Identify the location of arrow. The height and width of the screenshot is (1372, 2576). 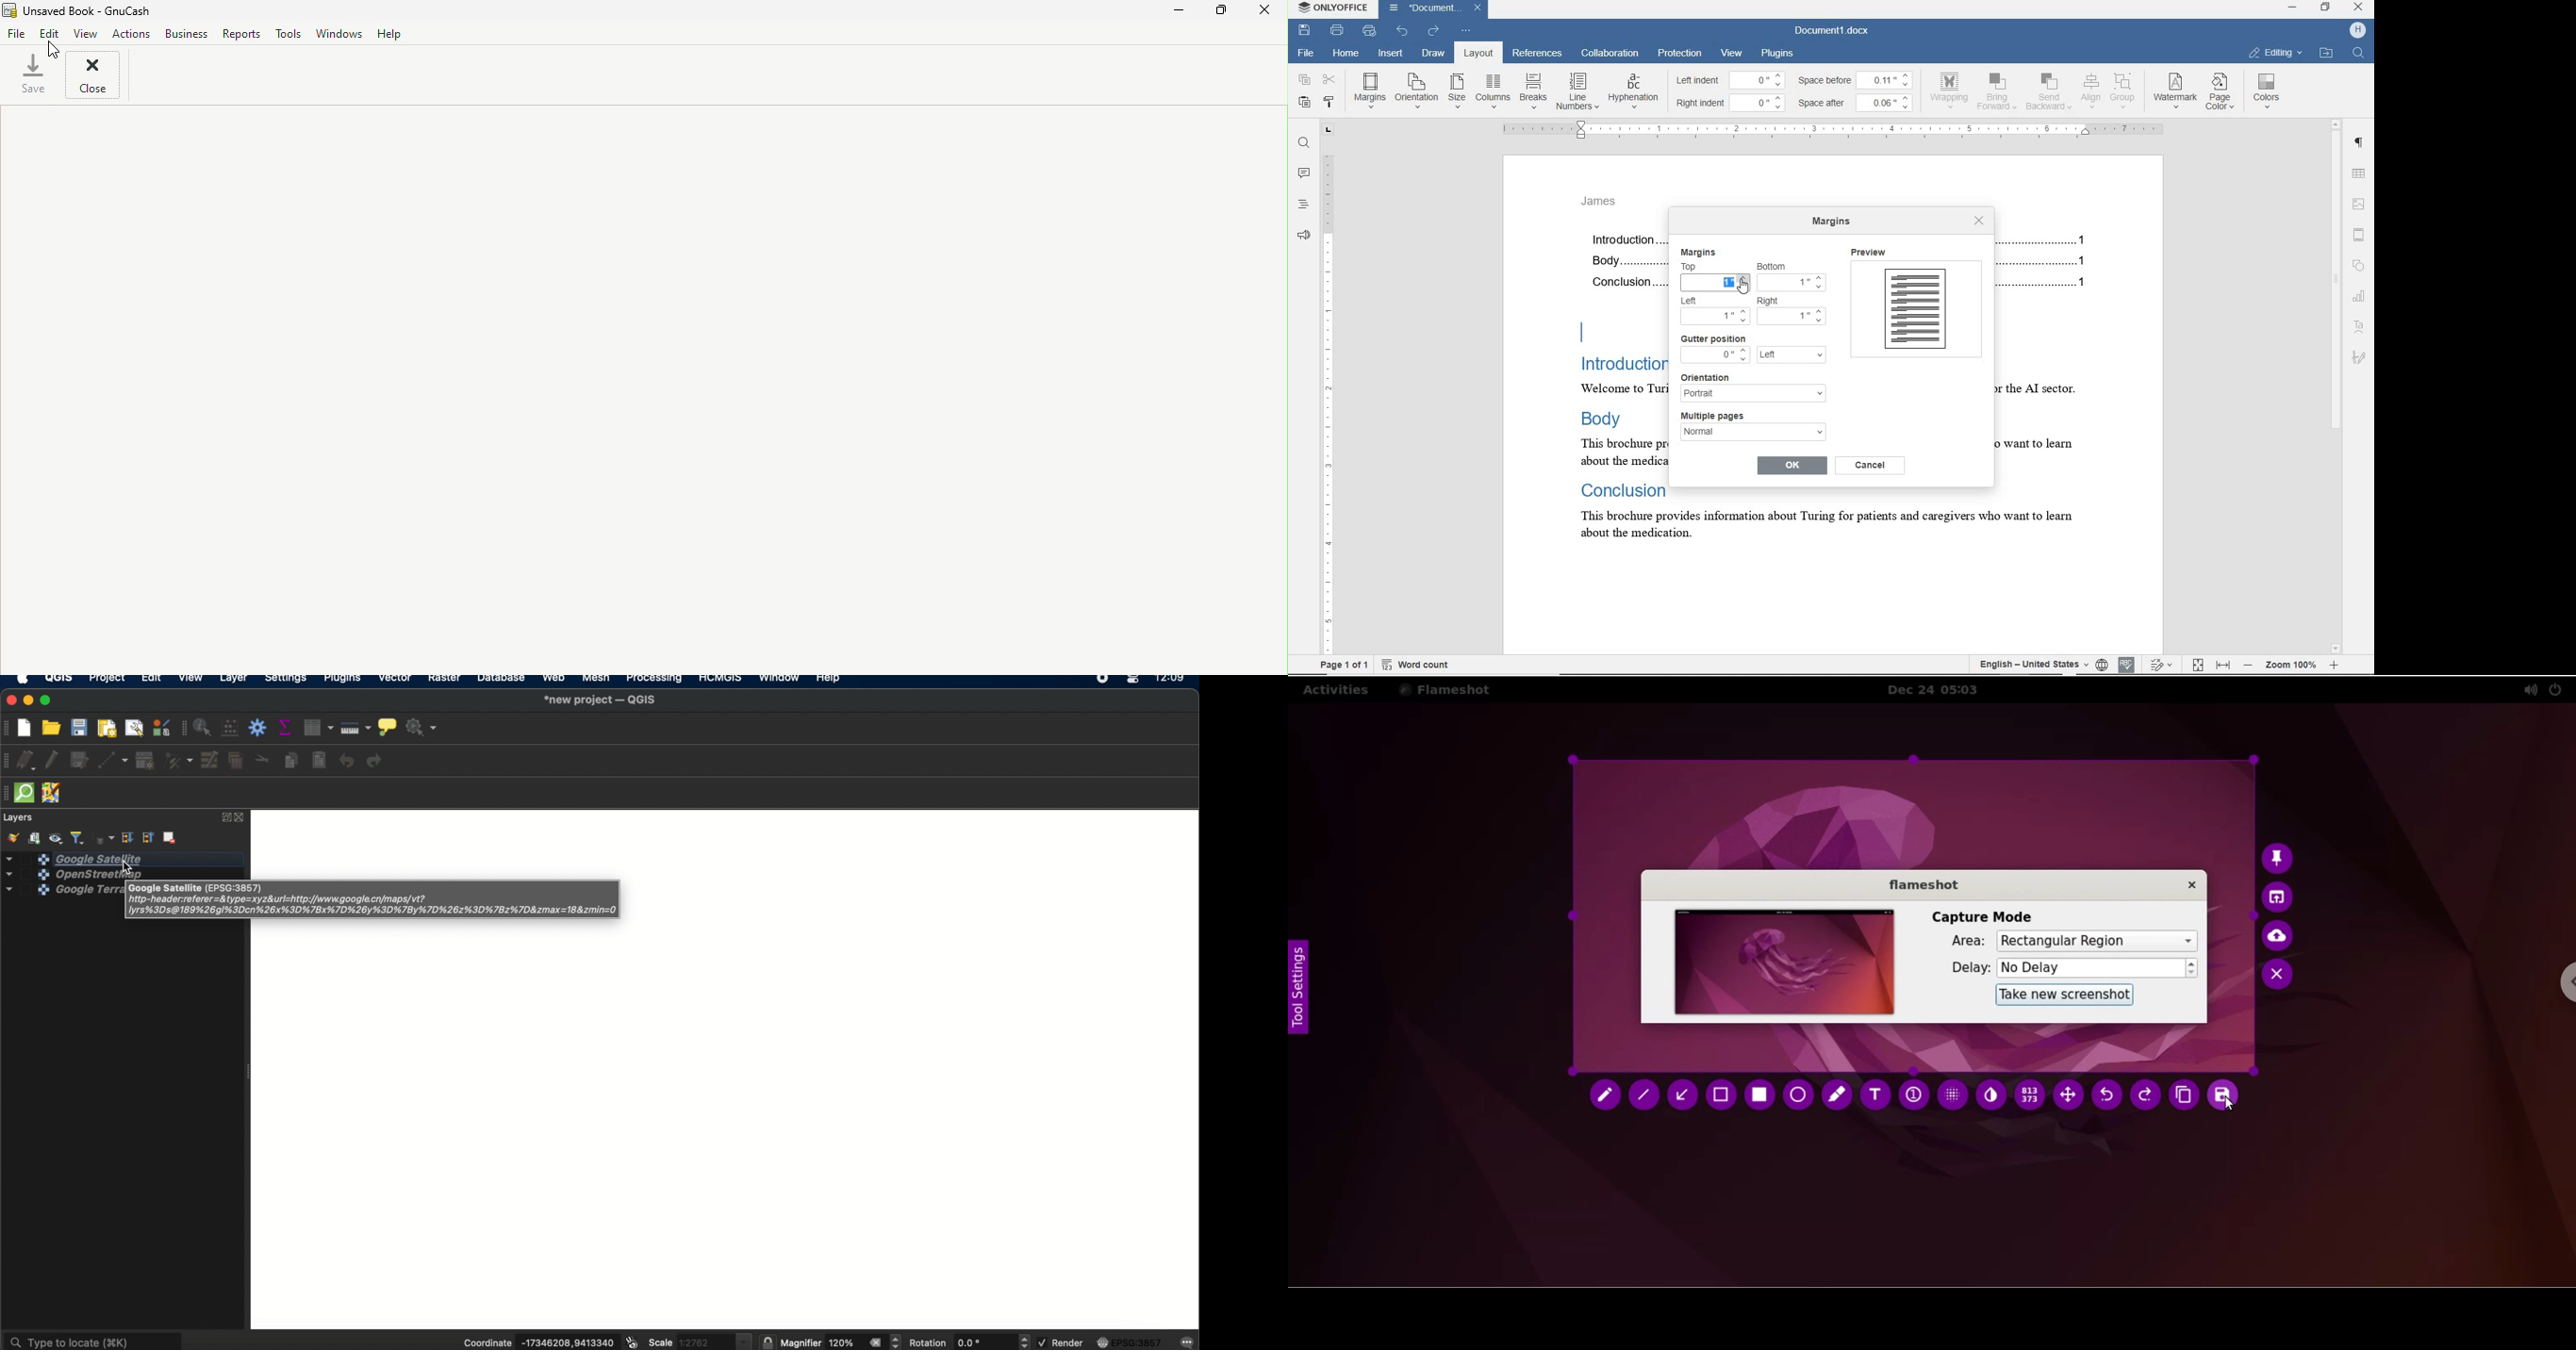
(1682, 1095).